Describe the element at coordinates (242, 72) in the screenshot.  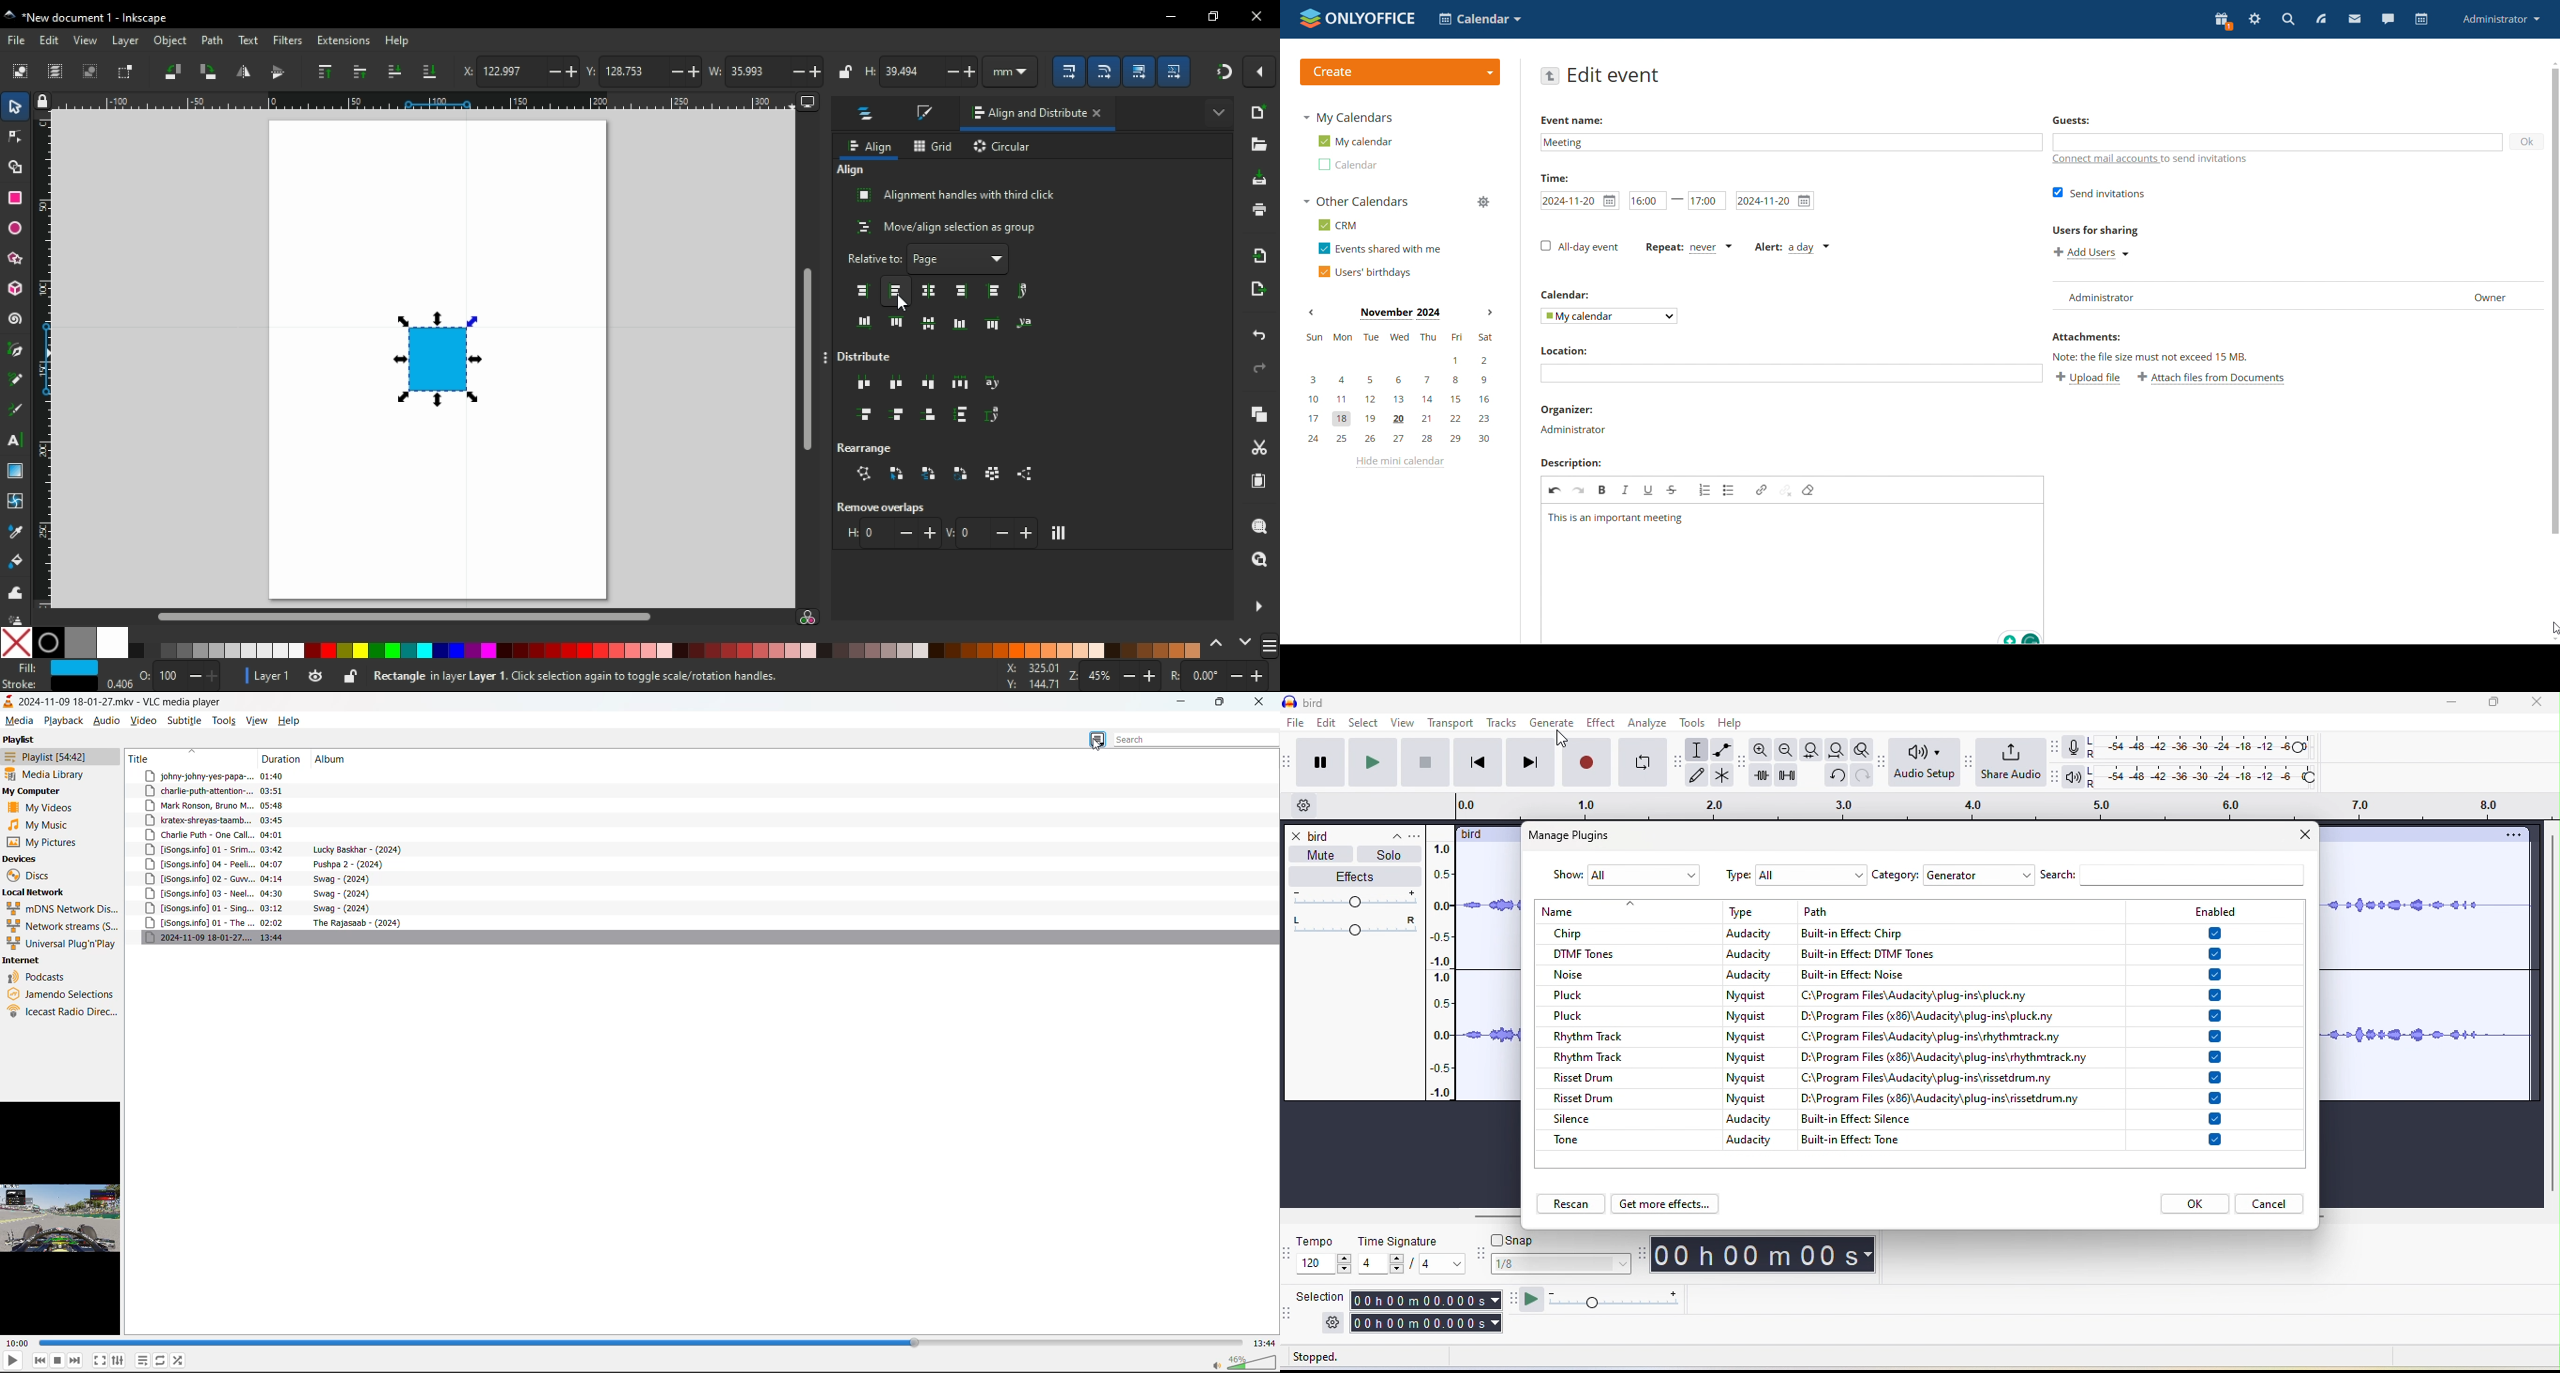
I see `flip horizontal` at that location.